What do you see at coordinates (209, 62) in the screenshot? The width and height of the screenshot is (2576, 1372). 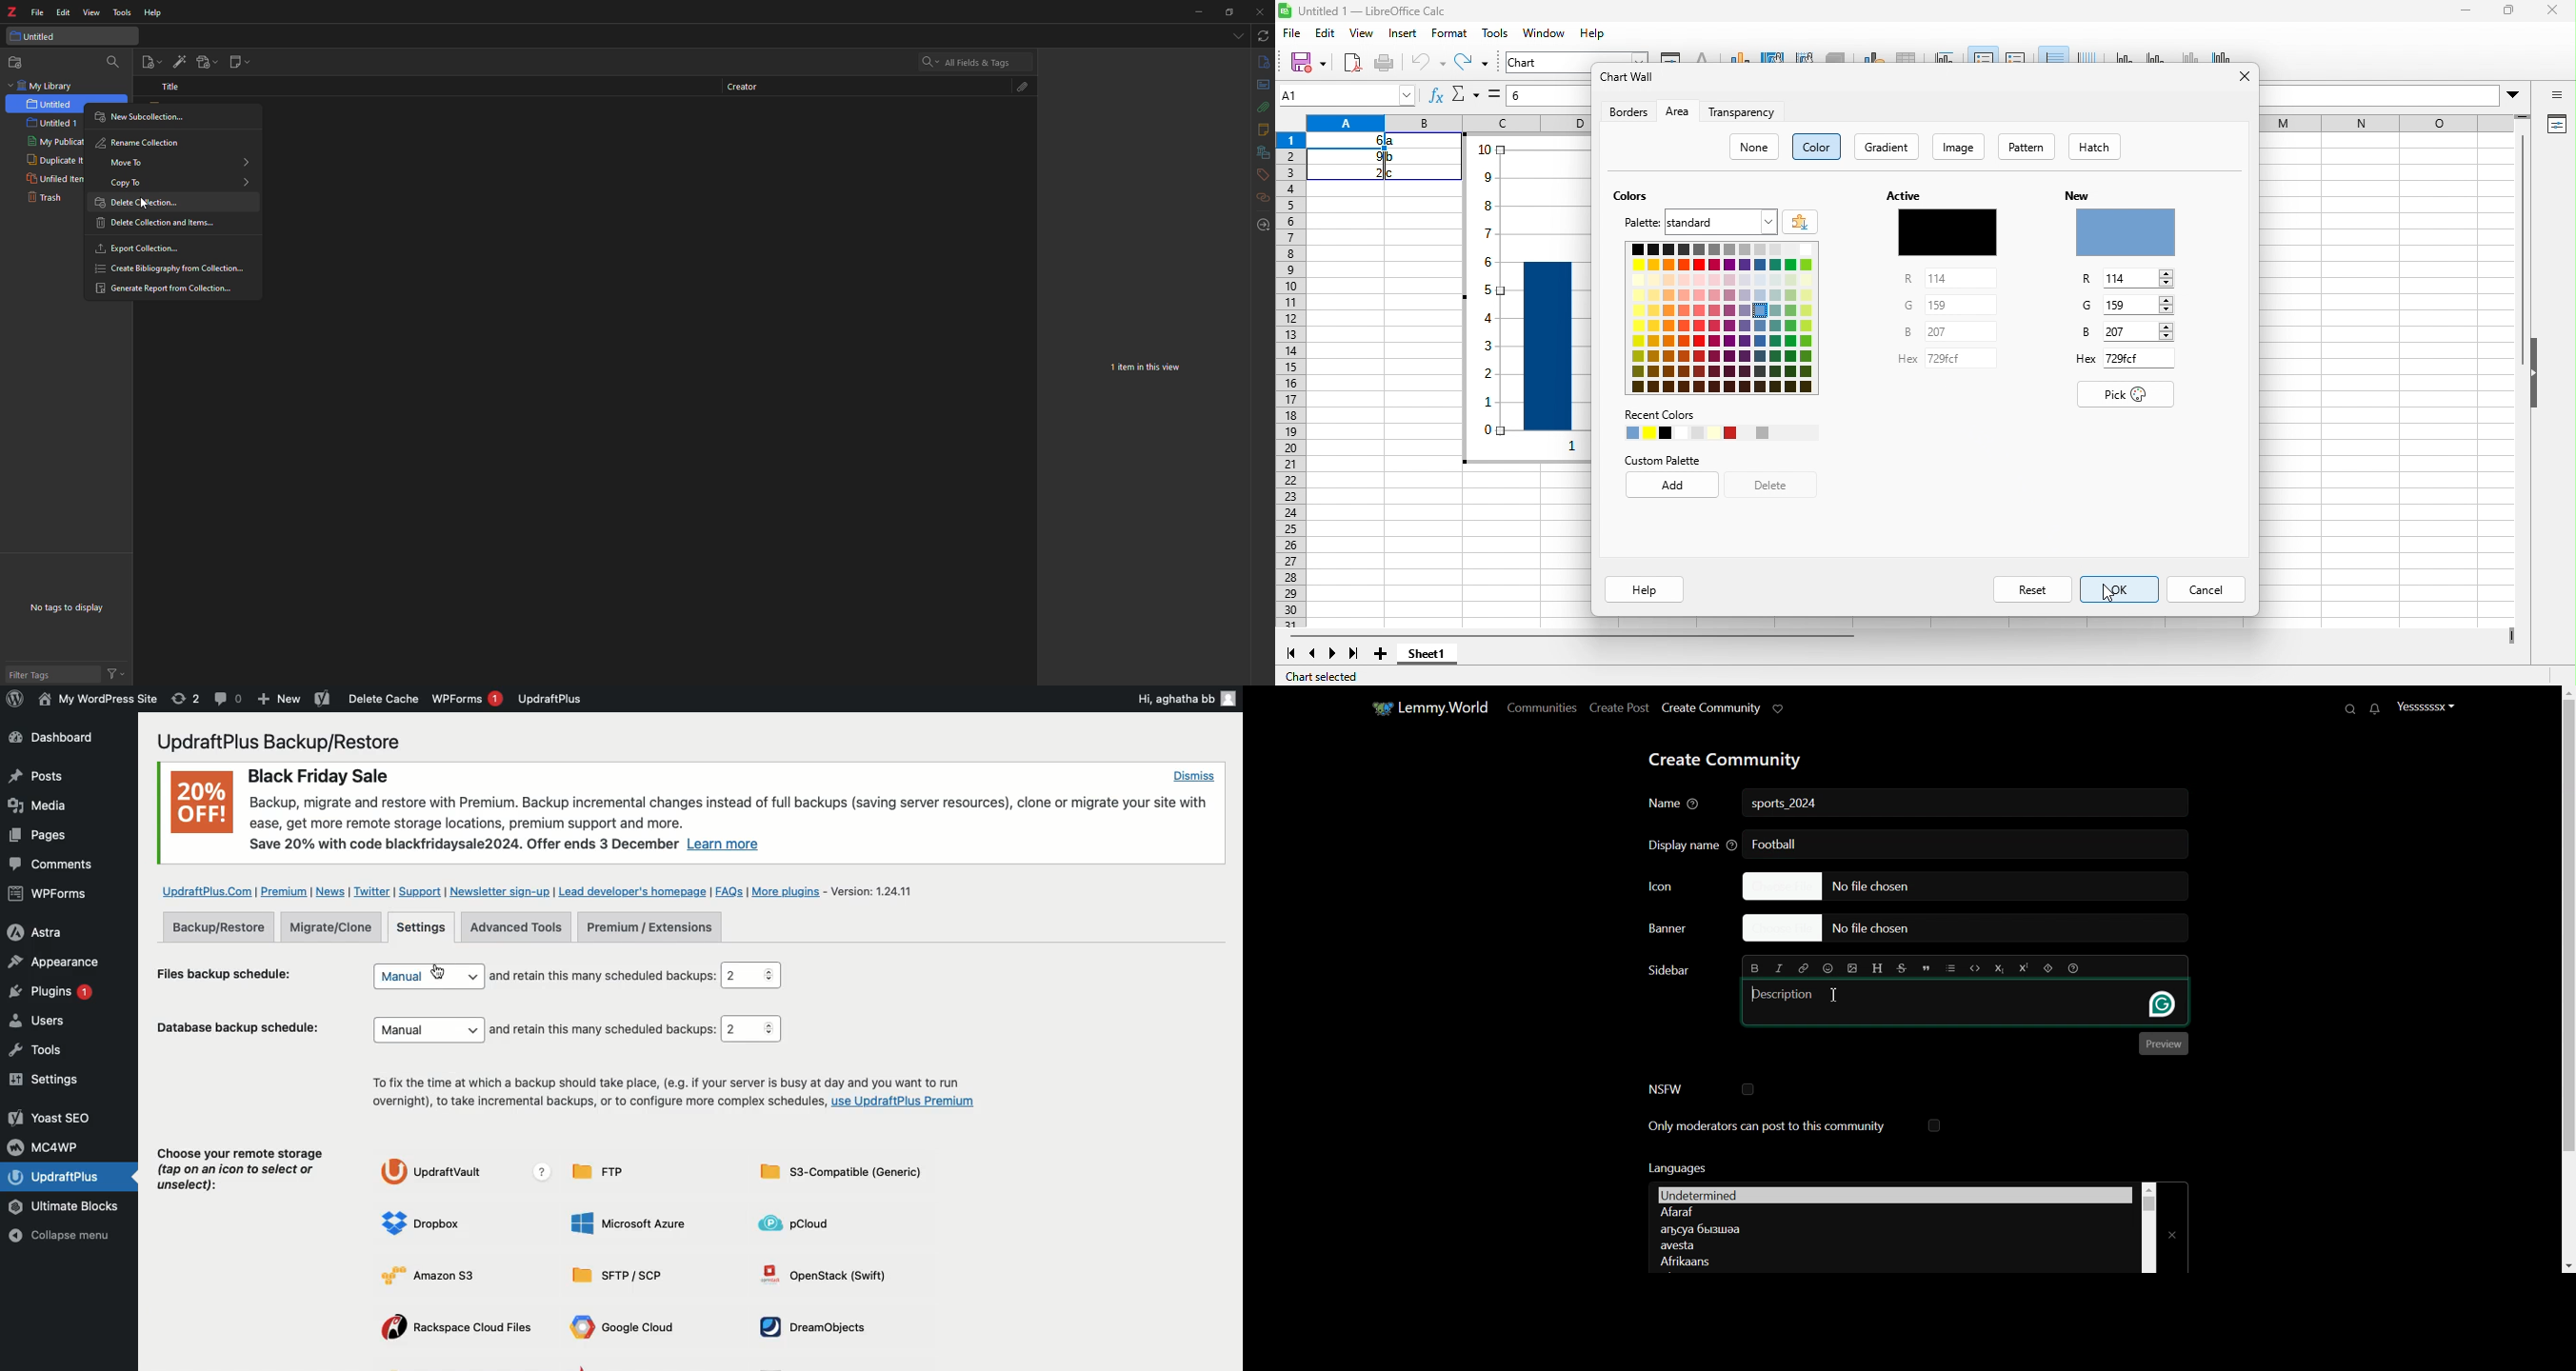 I see `add attach` at bounding box center [209, 62].